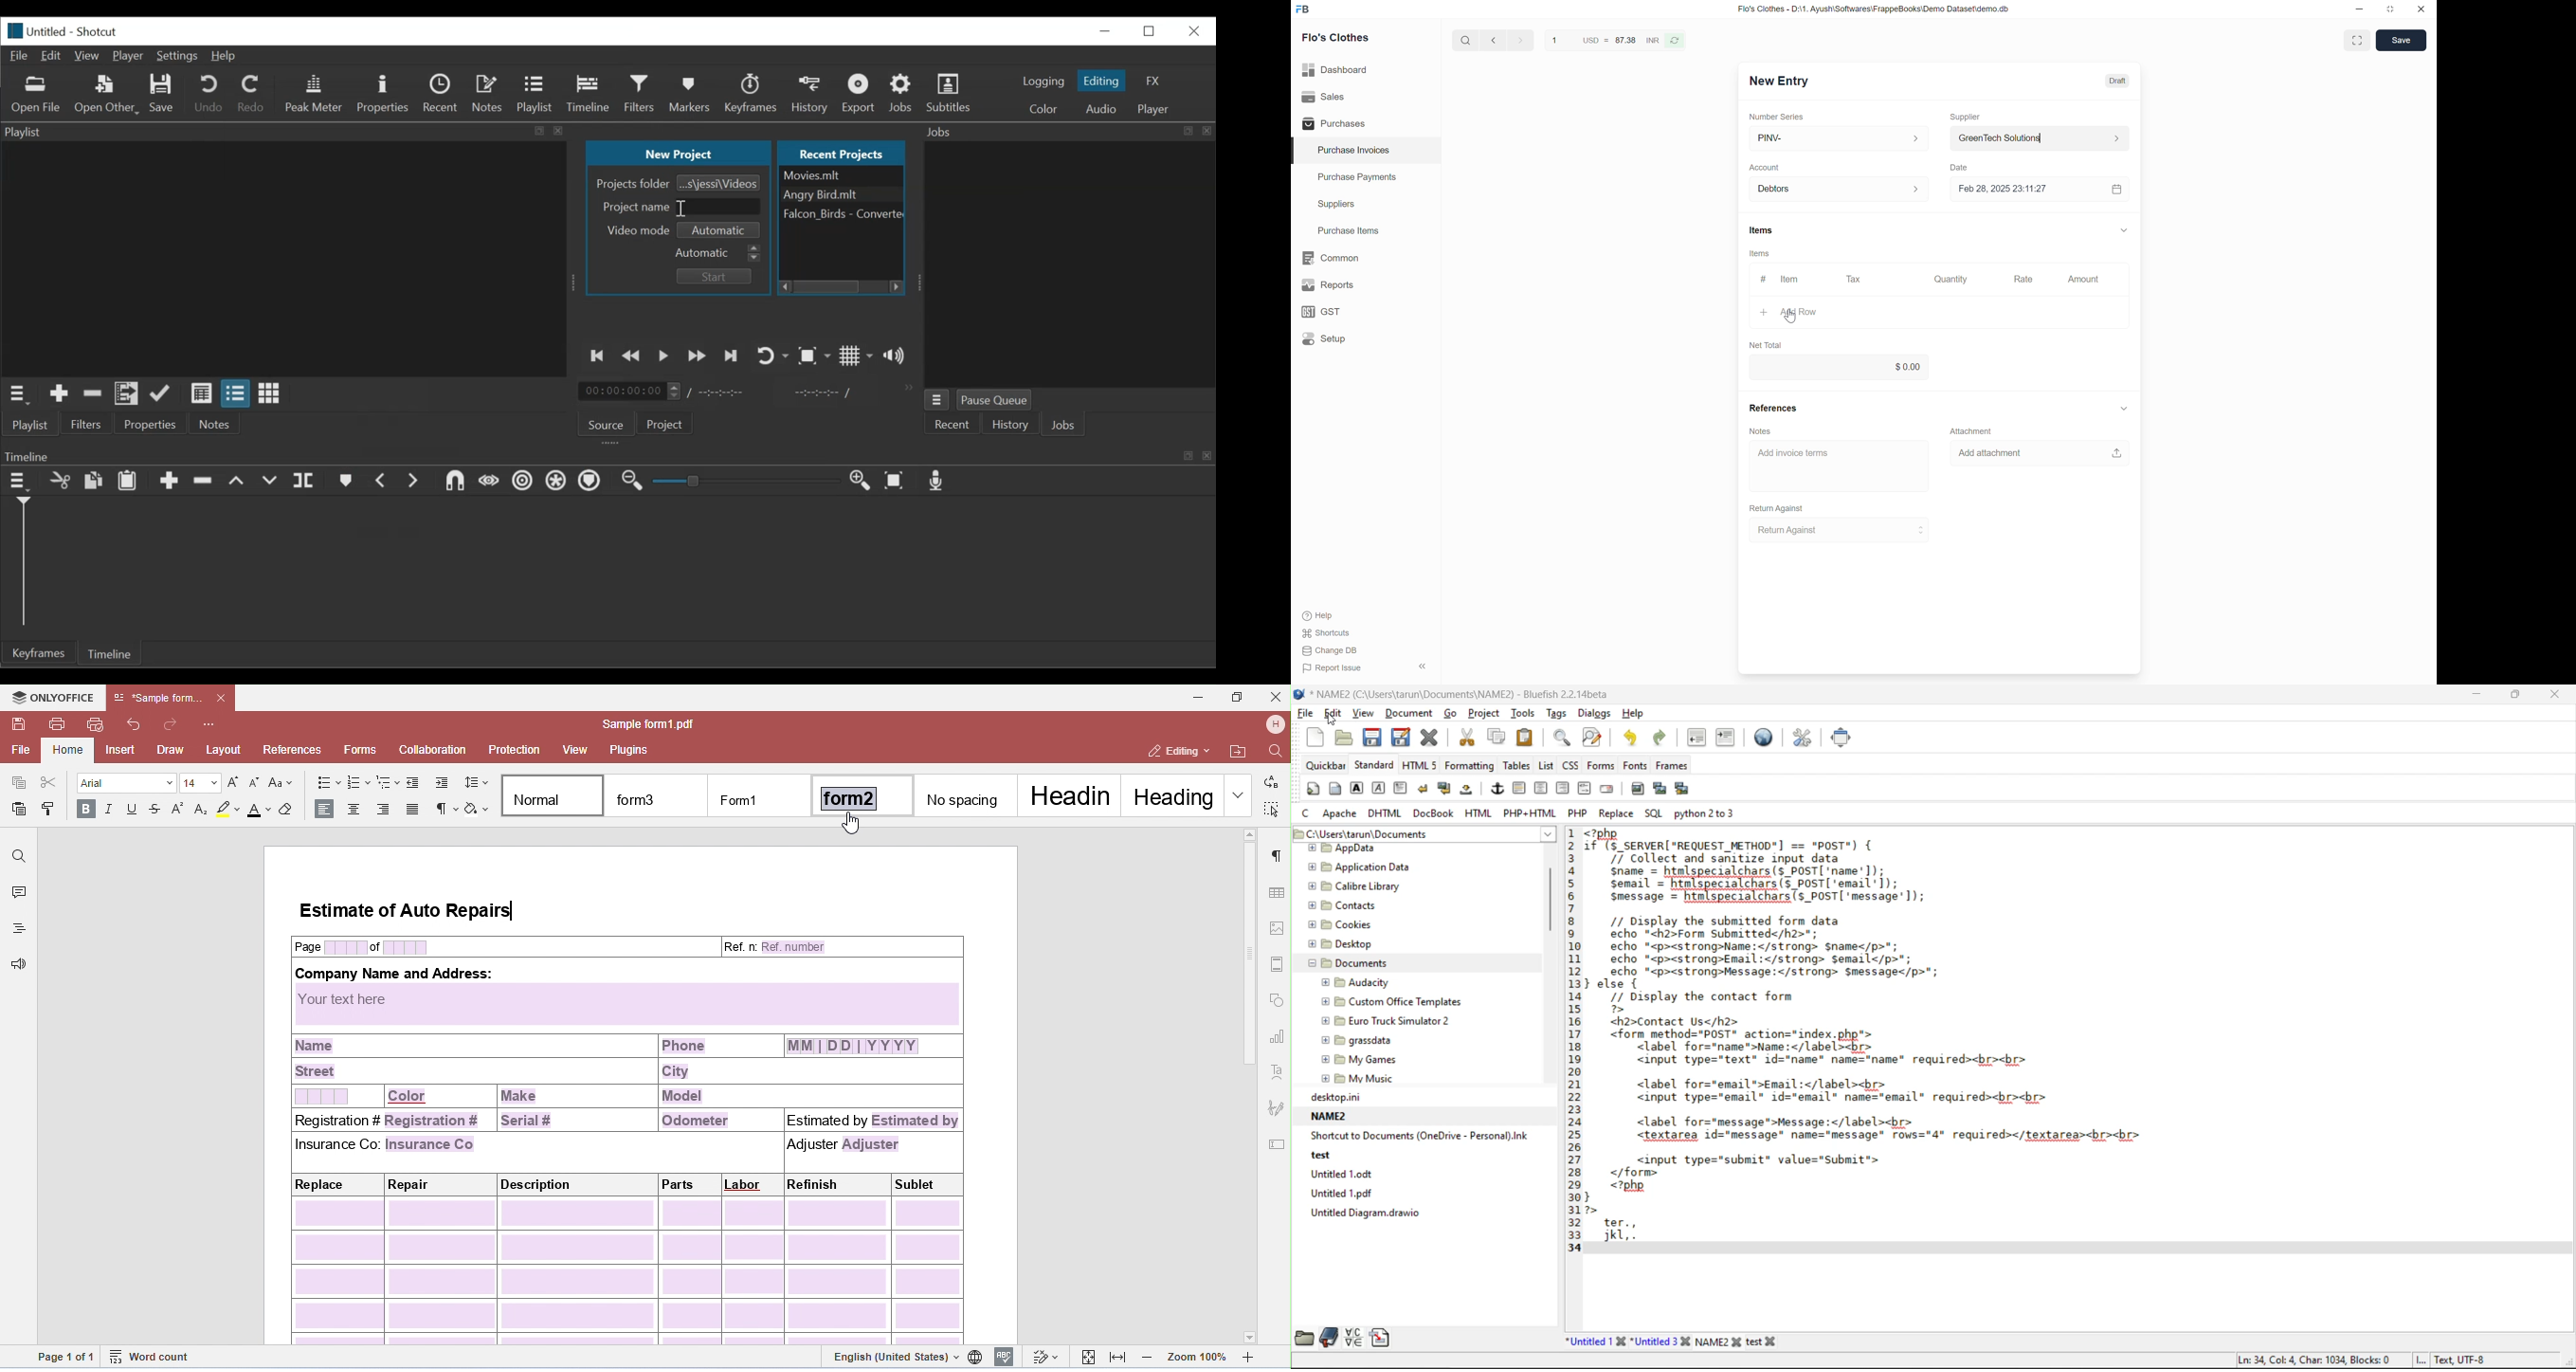  What do you see at coordinates (2023, 280) in the screenshot?
I see `Rate` at bounding box center [2023, 280].